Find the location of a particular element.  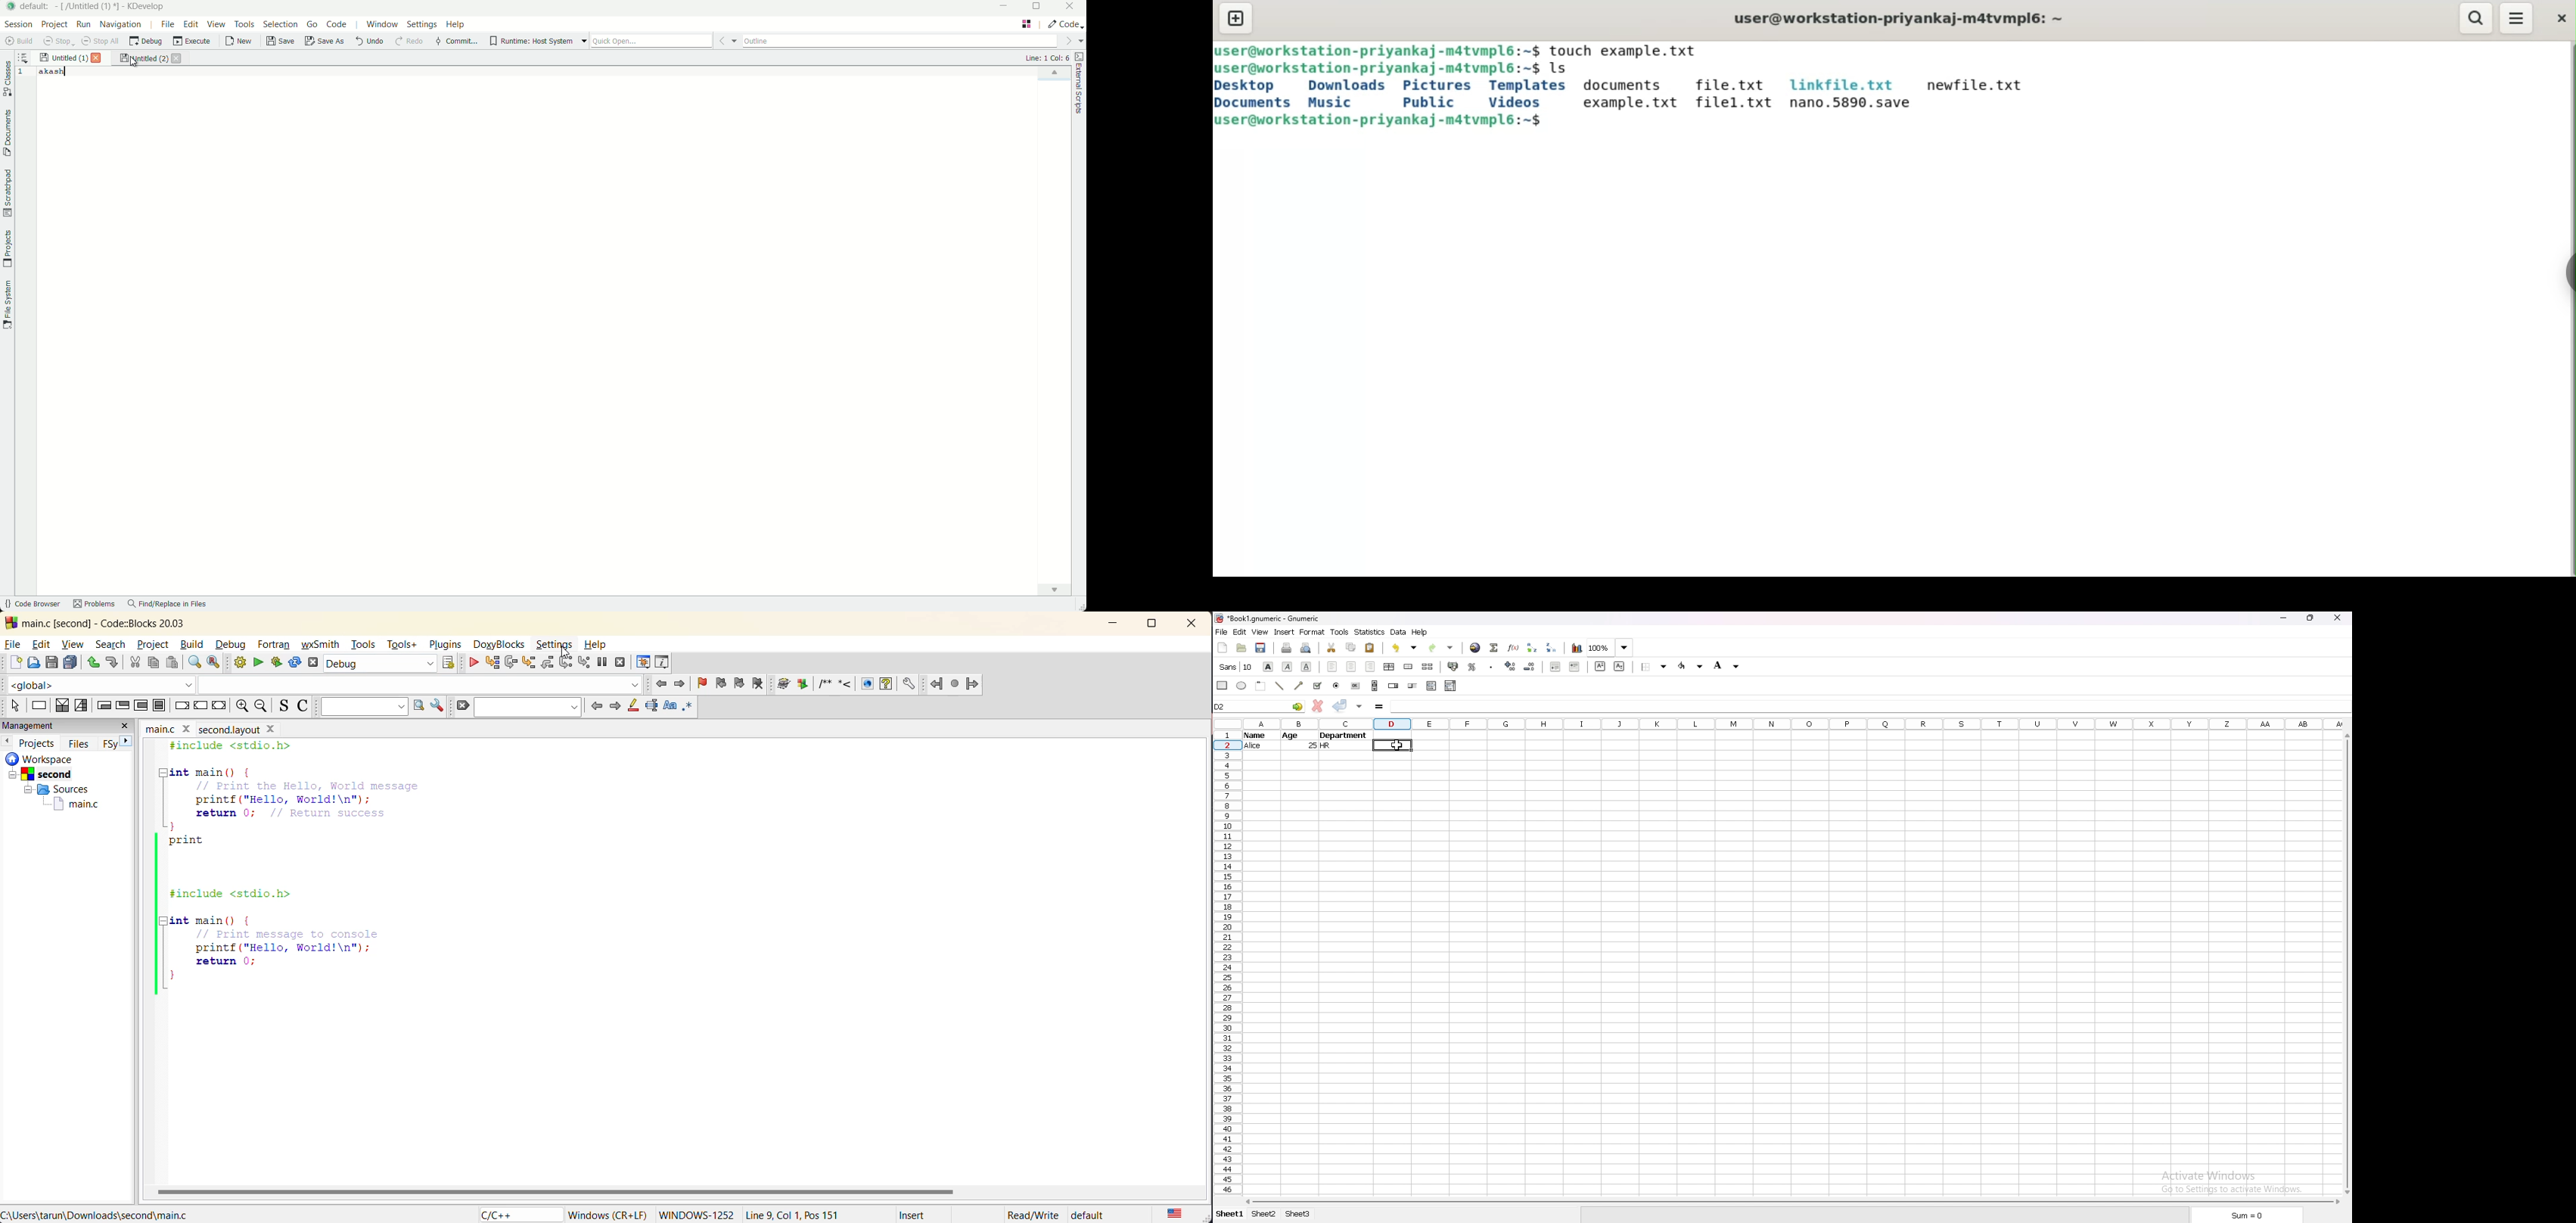

search is located at coordinates (532, 708).